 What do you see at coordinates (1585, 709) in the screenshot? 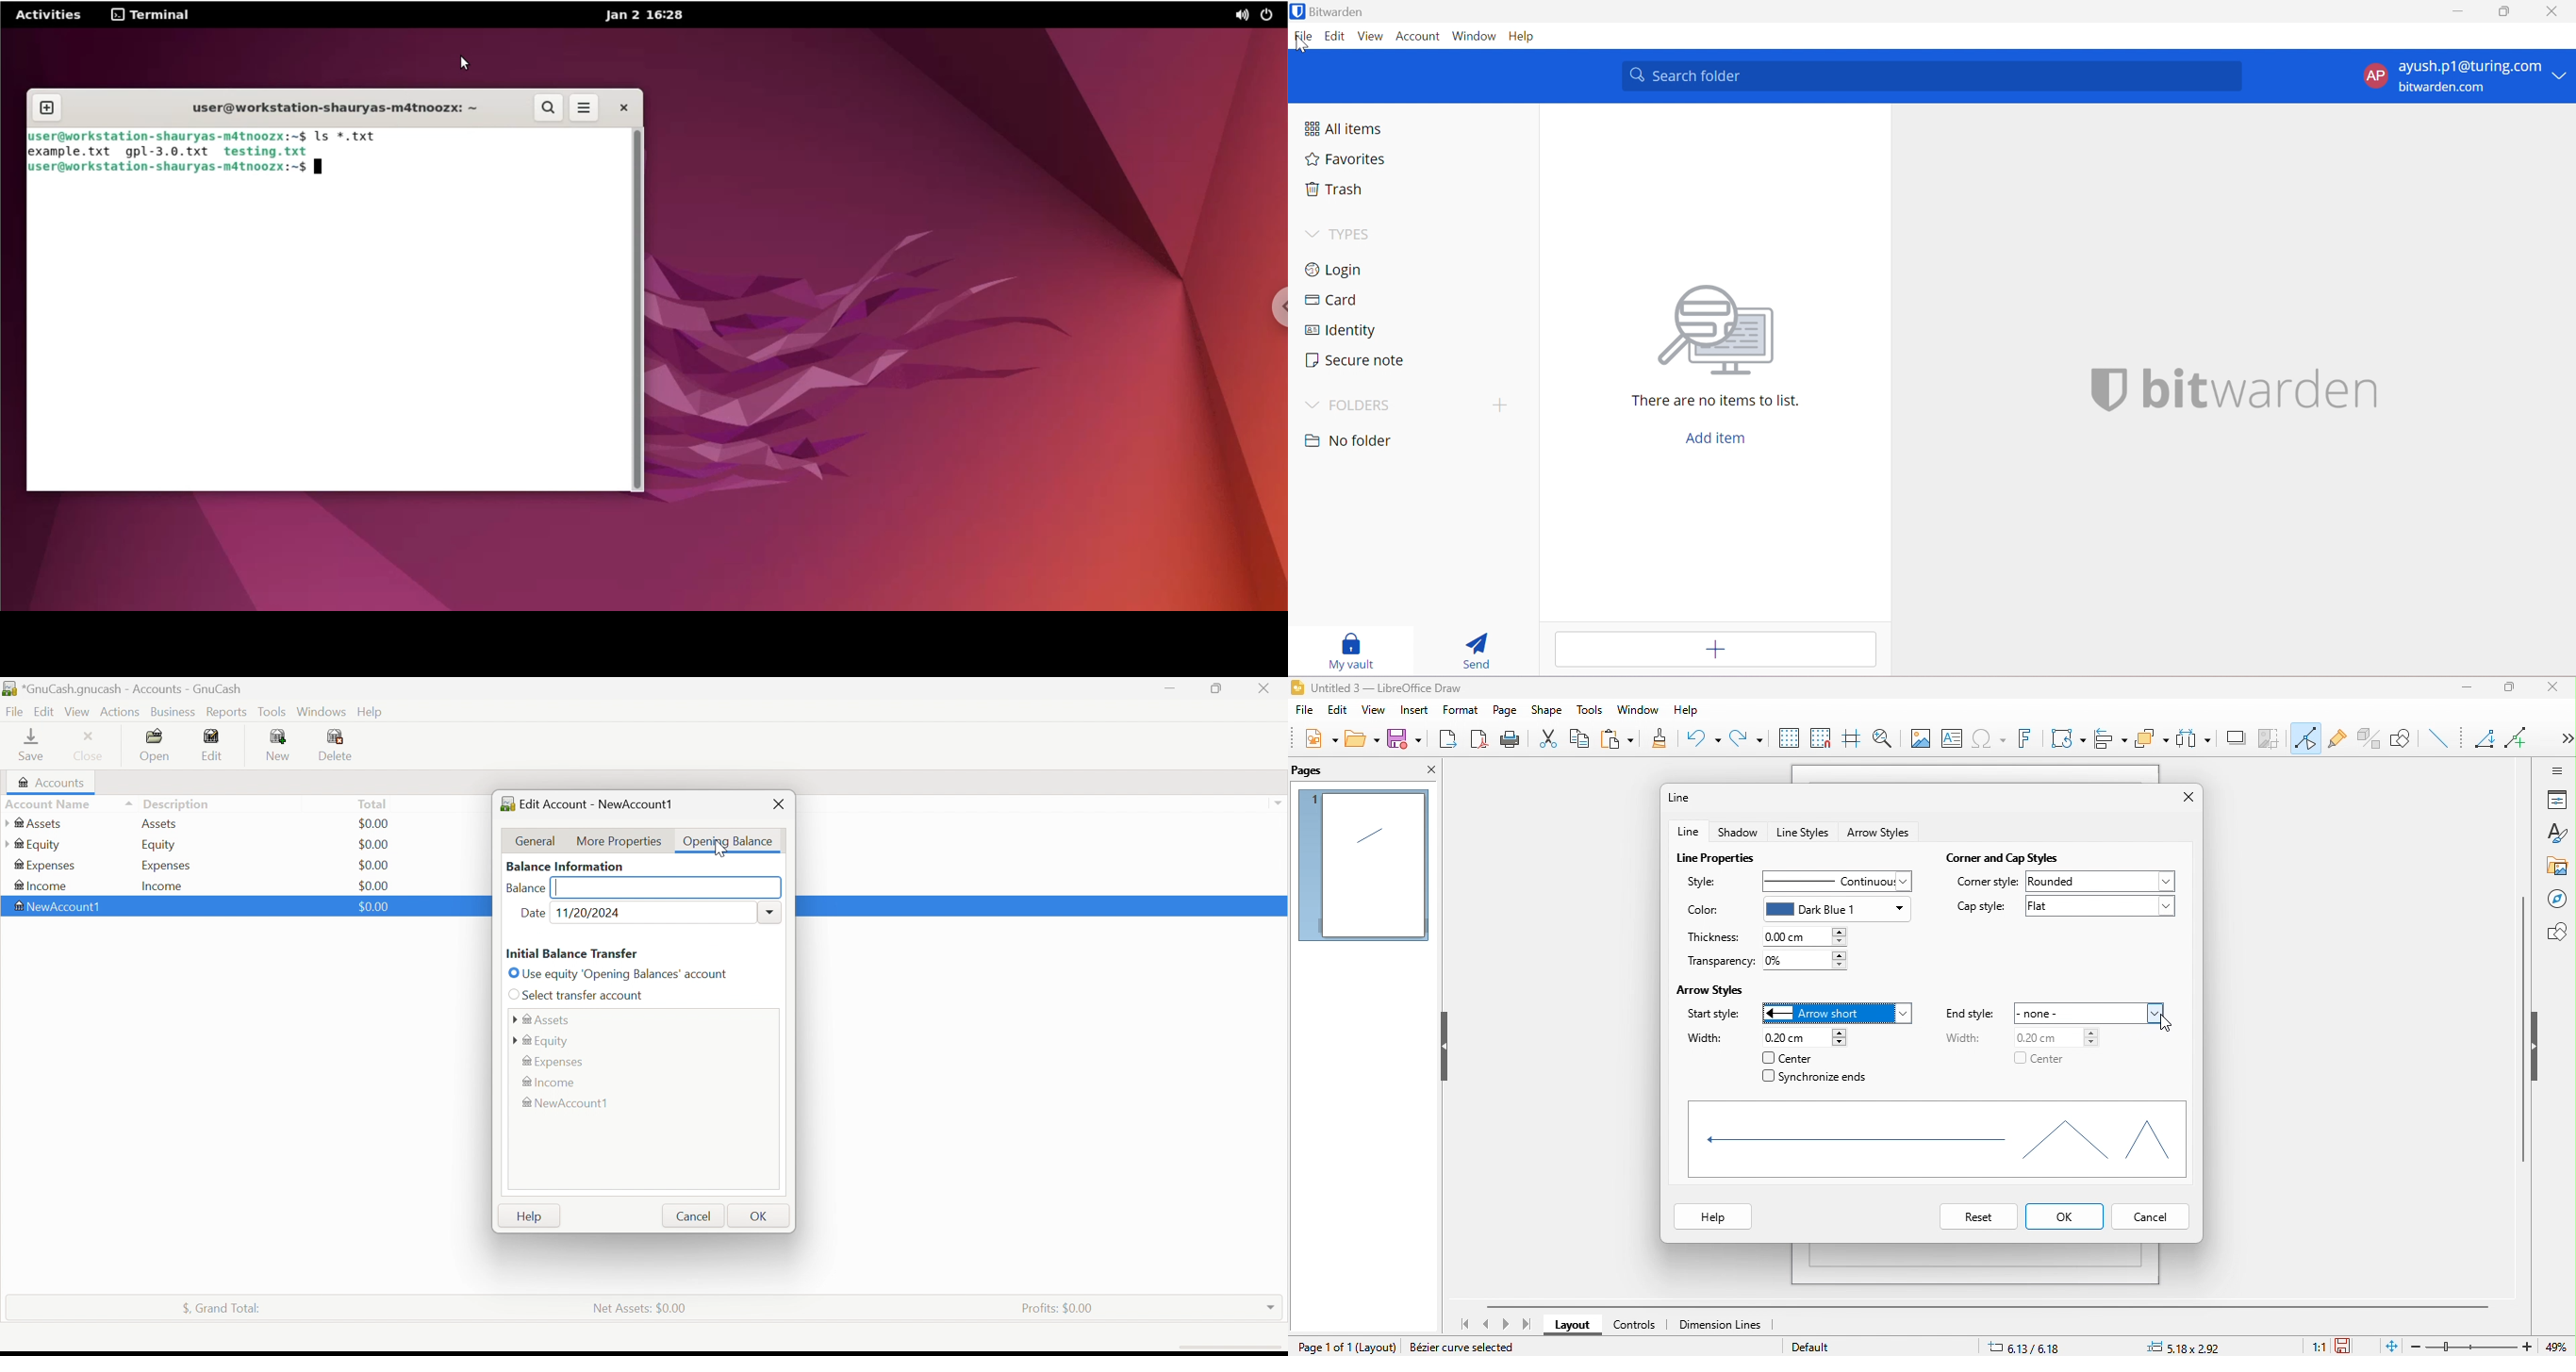
I see `tools` at bounding box center [1585, 709].